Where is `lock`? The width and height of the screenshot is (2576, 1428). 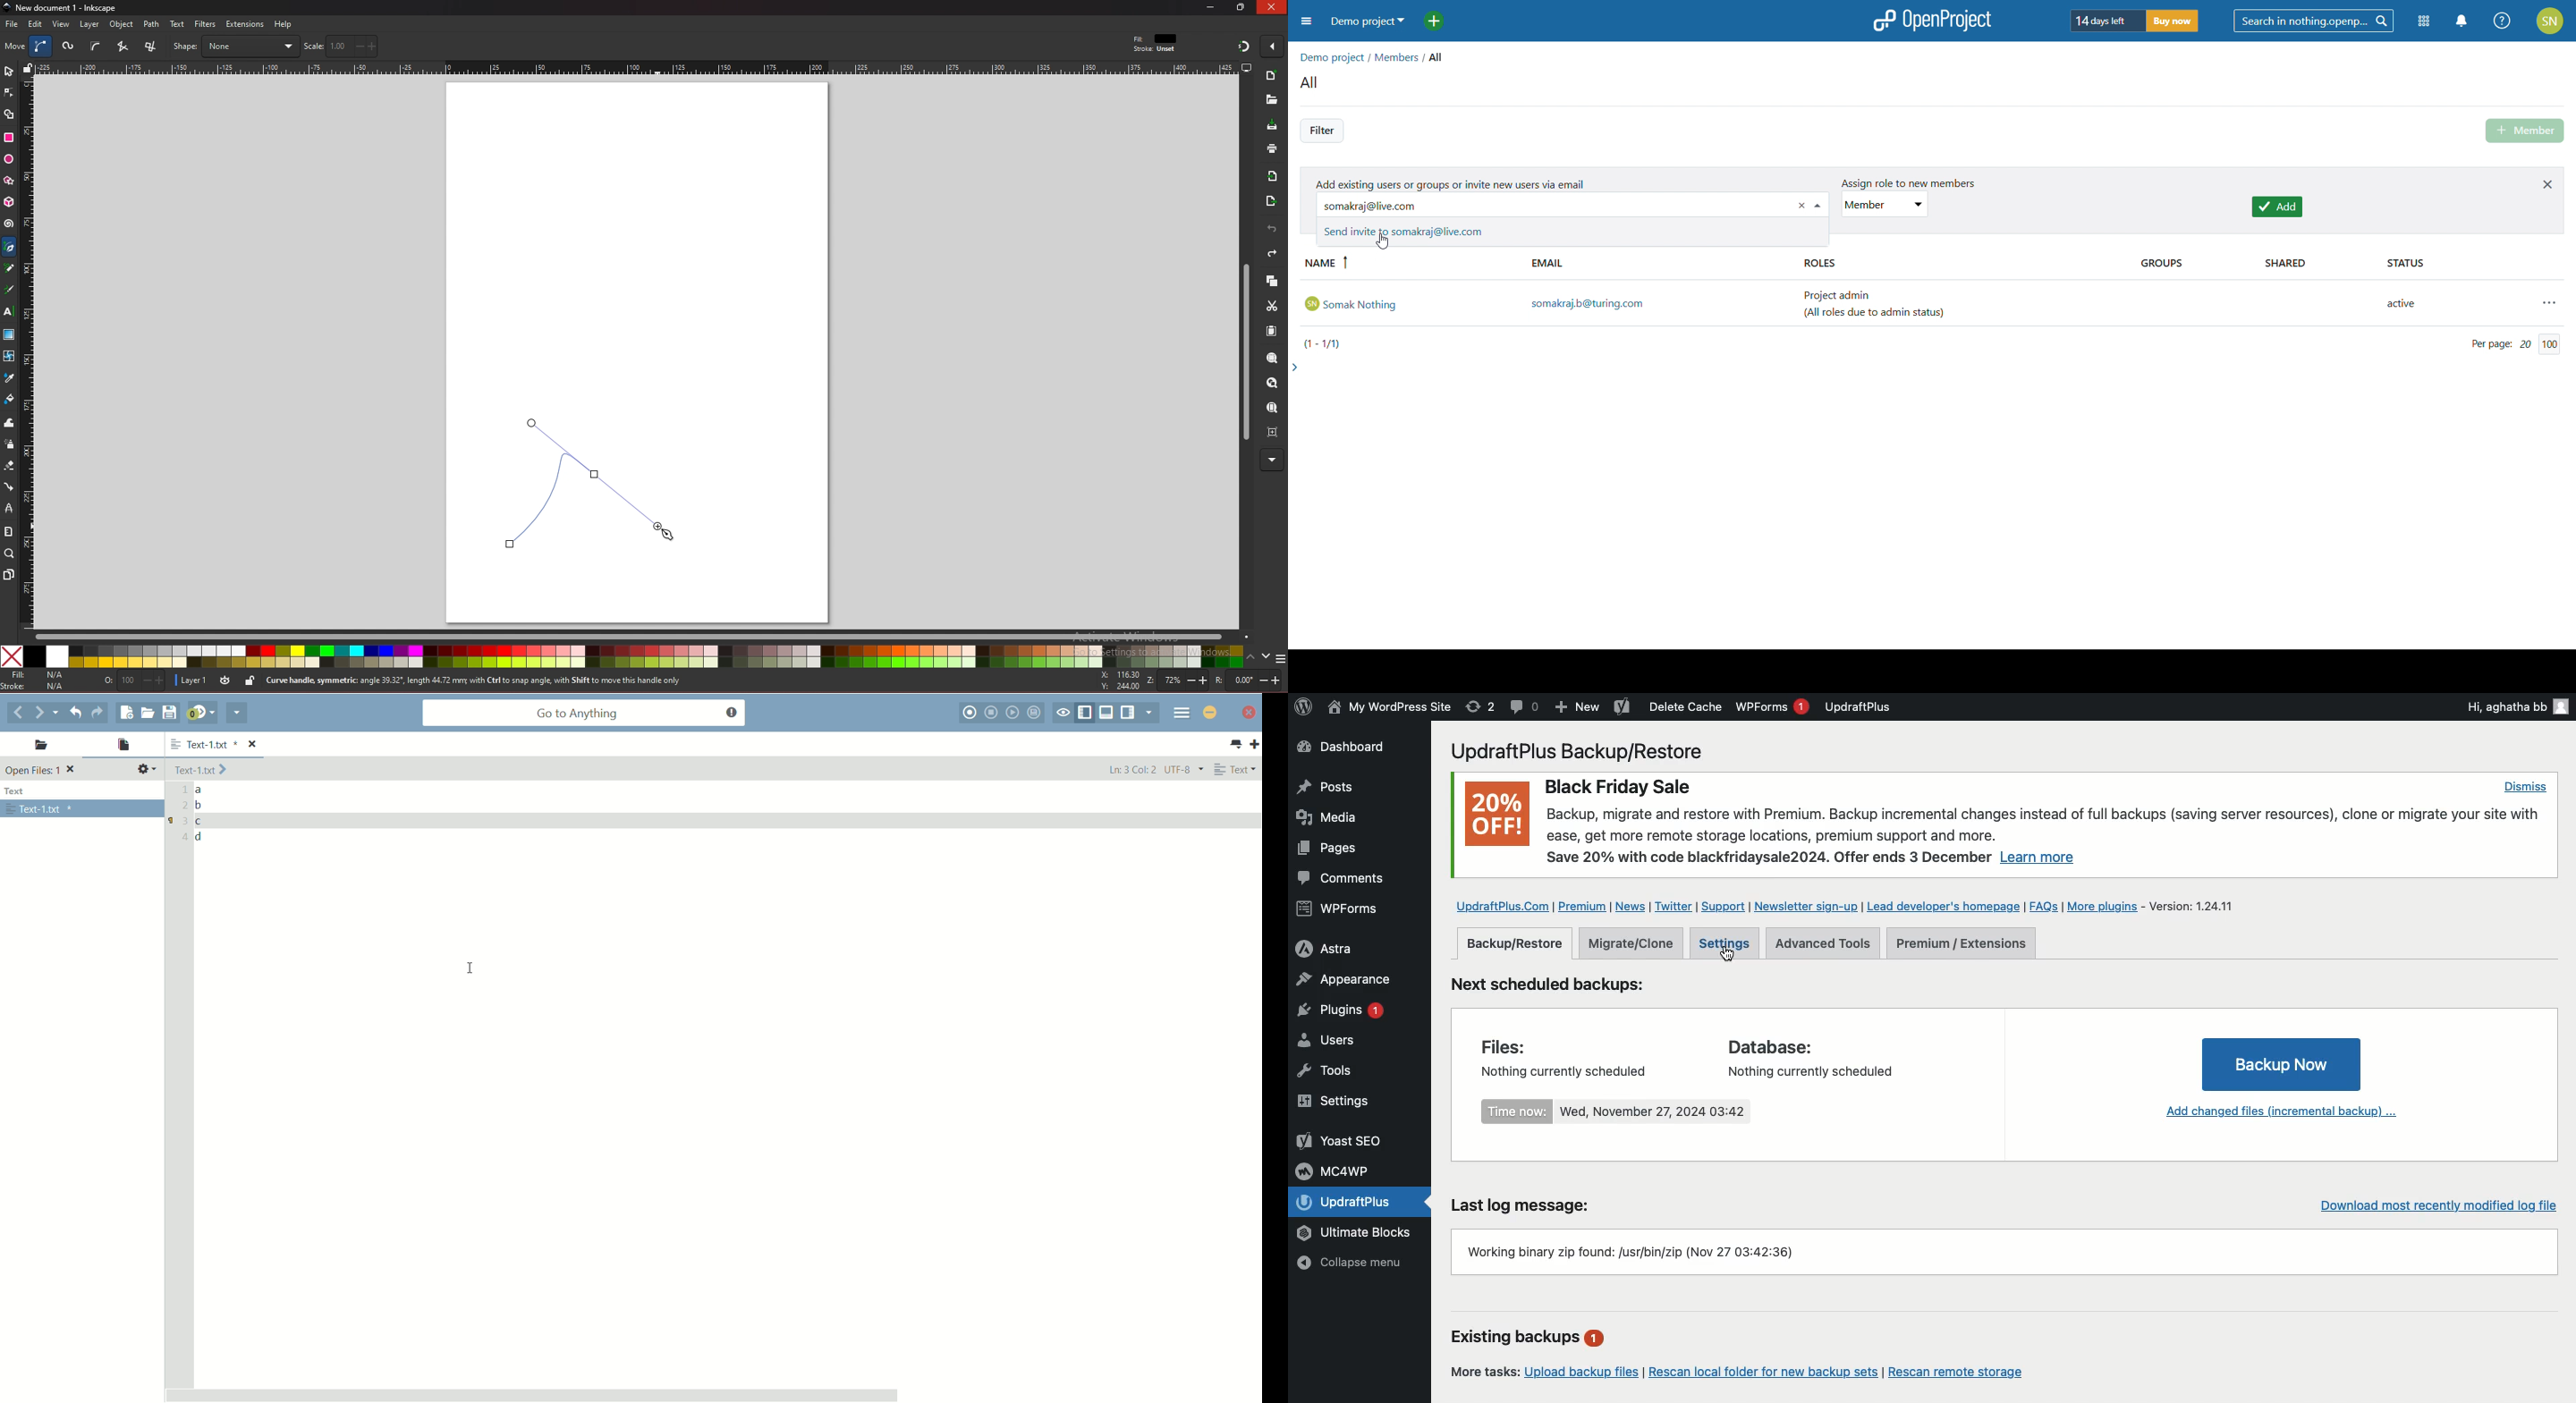 lock is located at coordinates (250, 681).